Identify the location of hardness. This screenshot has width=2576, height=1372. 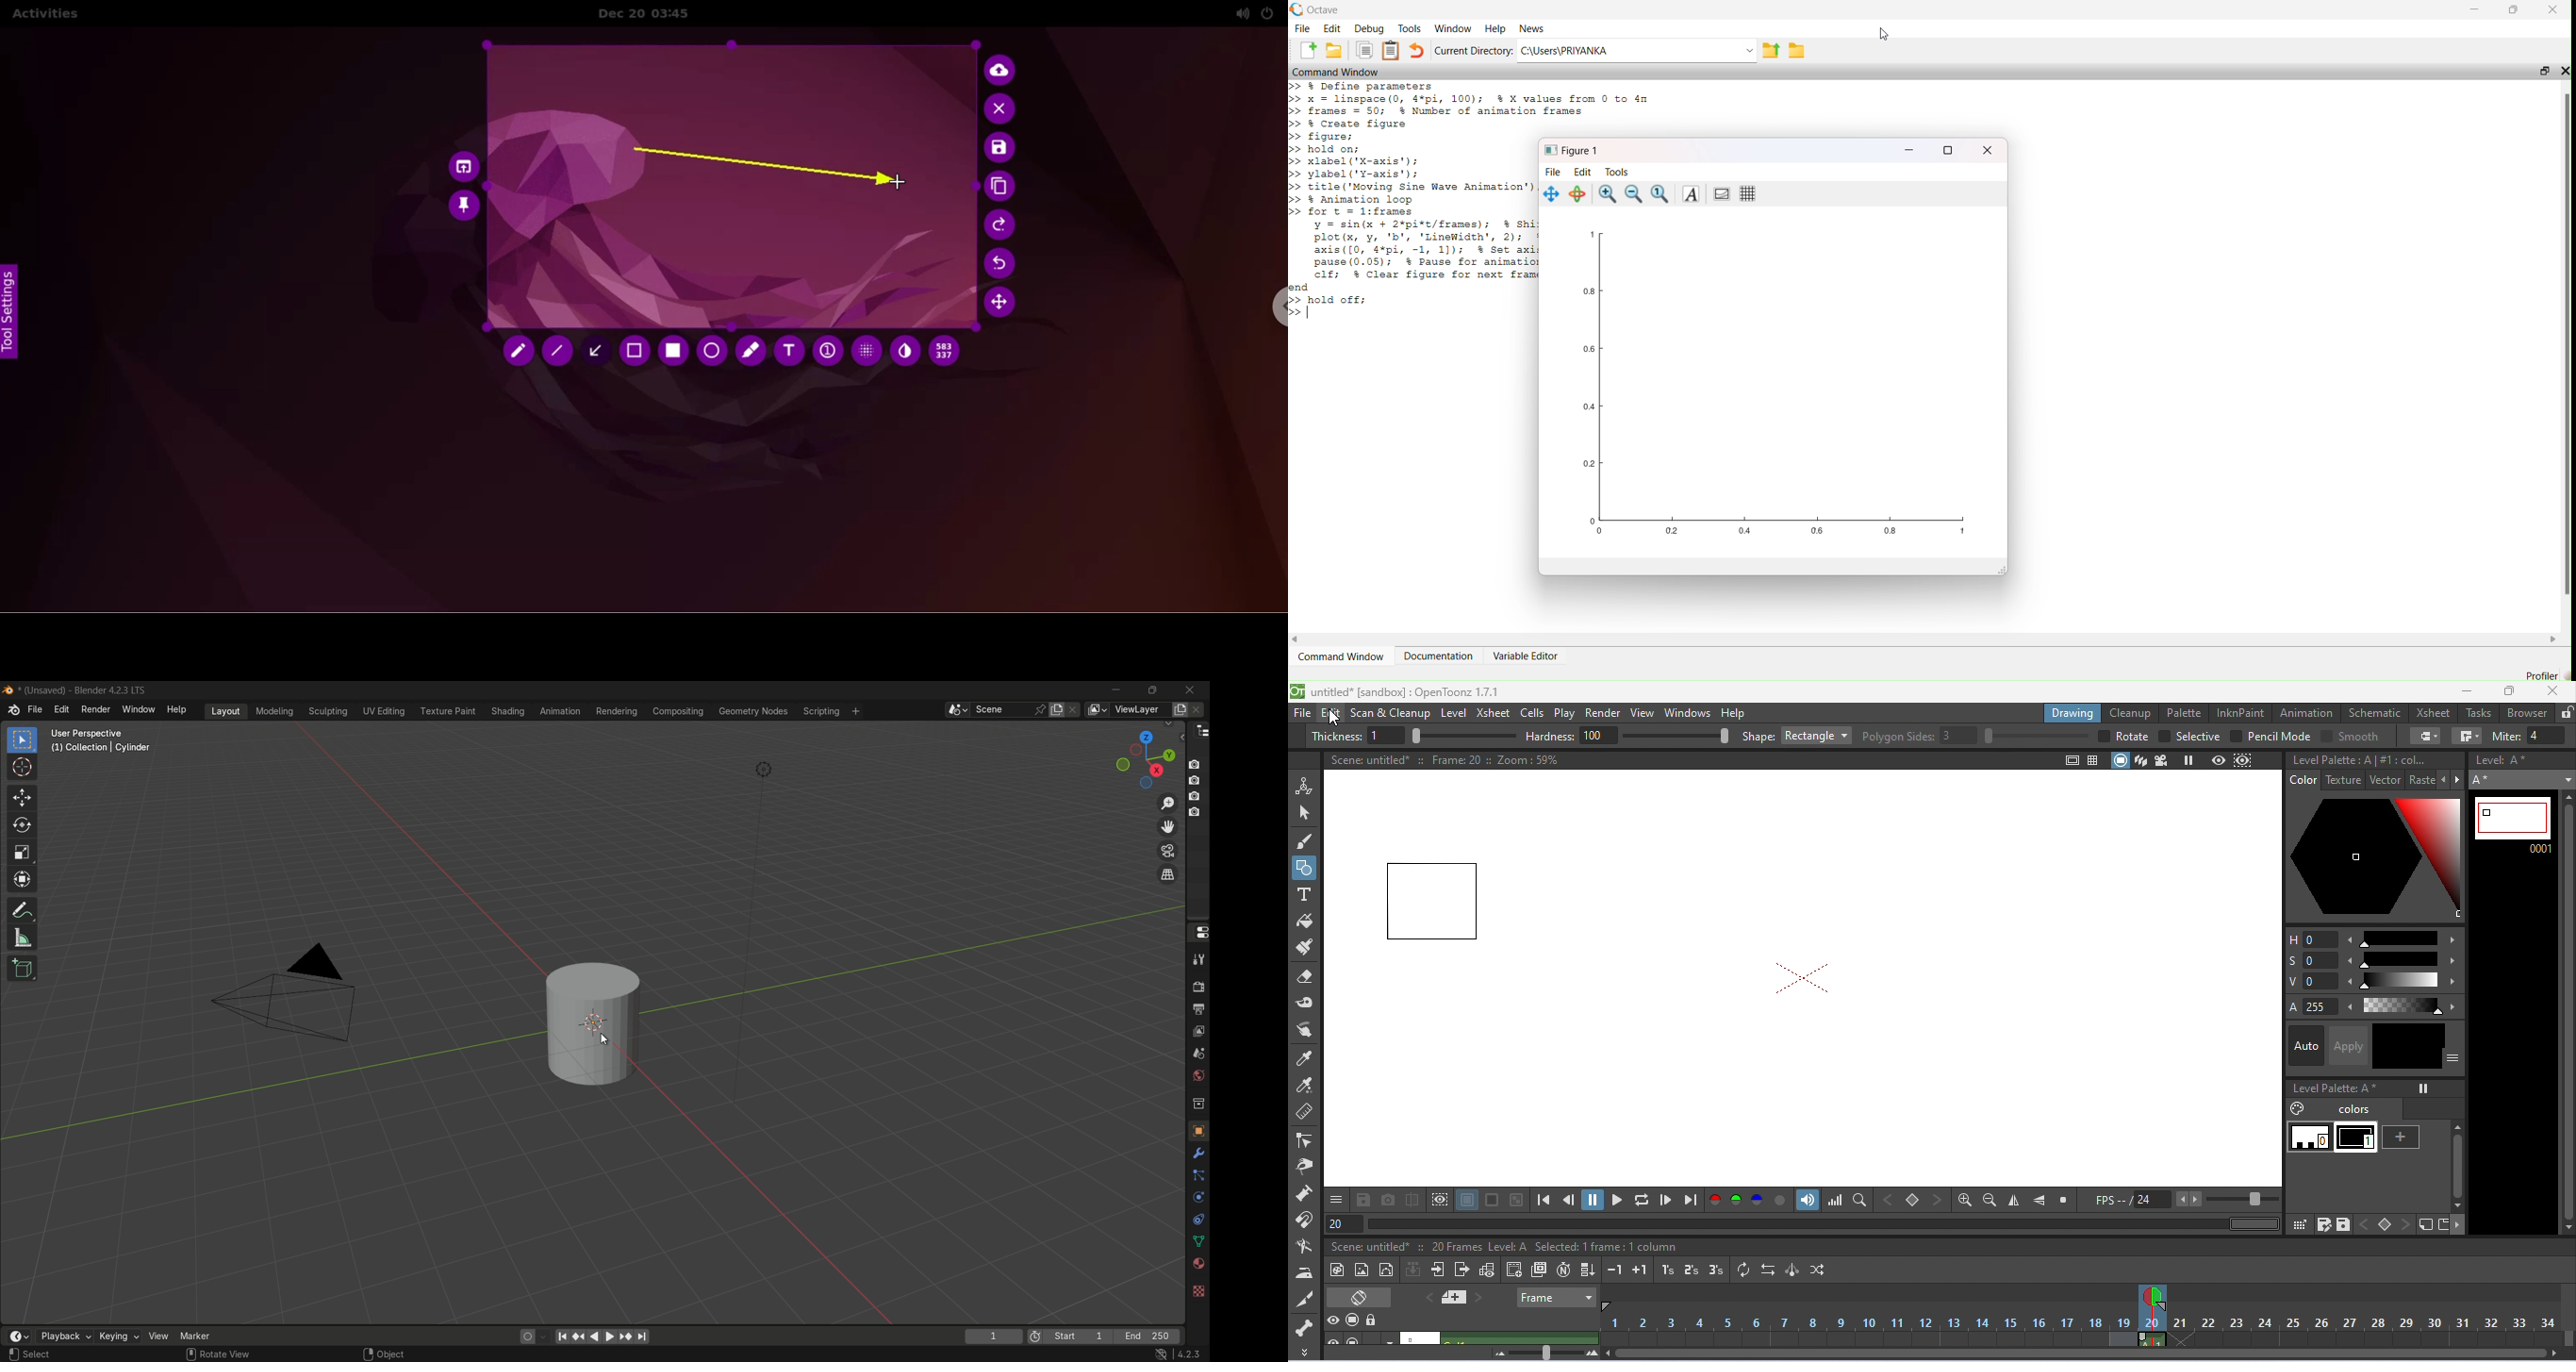
(1627, 736).